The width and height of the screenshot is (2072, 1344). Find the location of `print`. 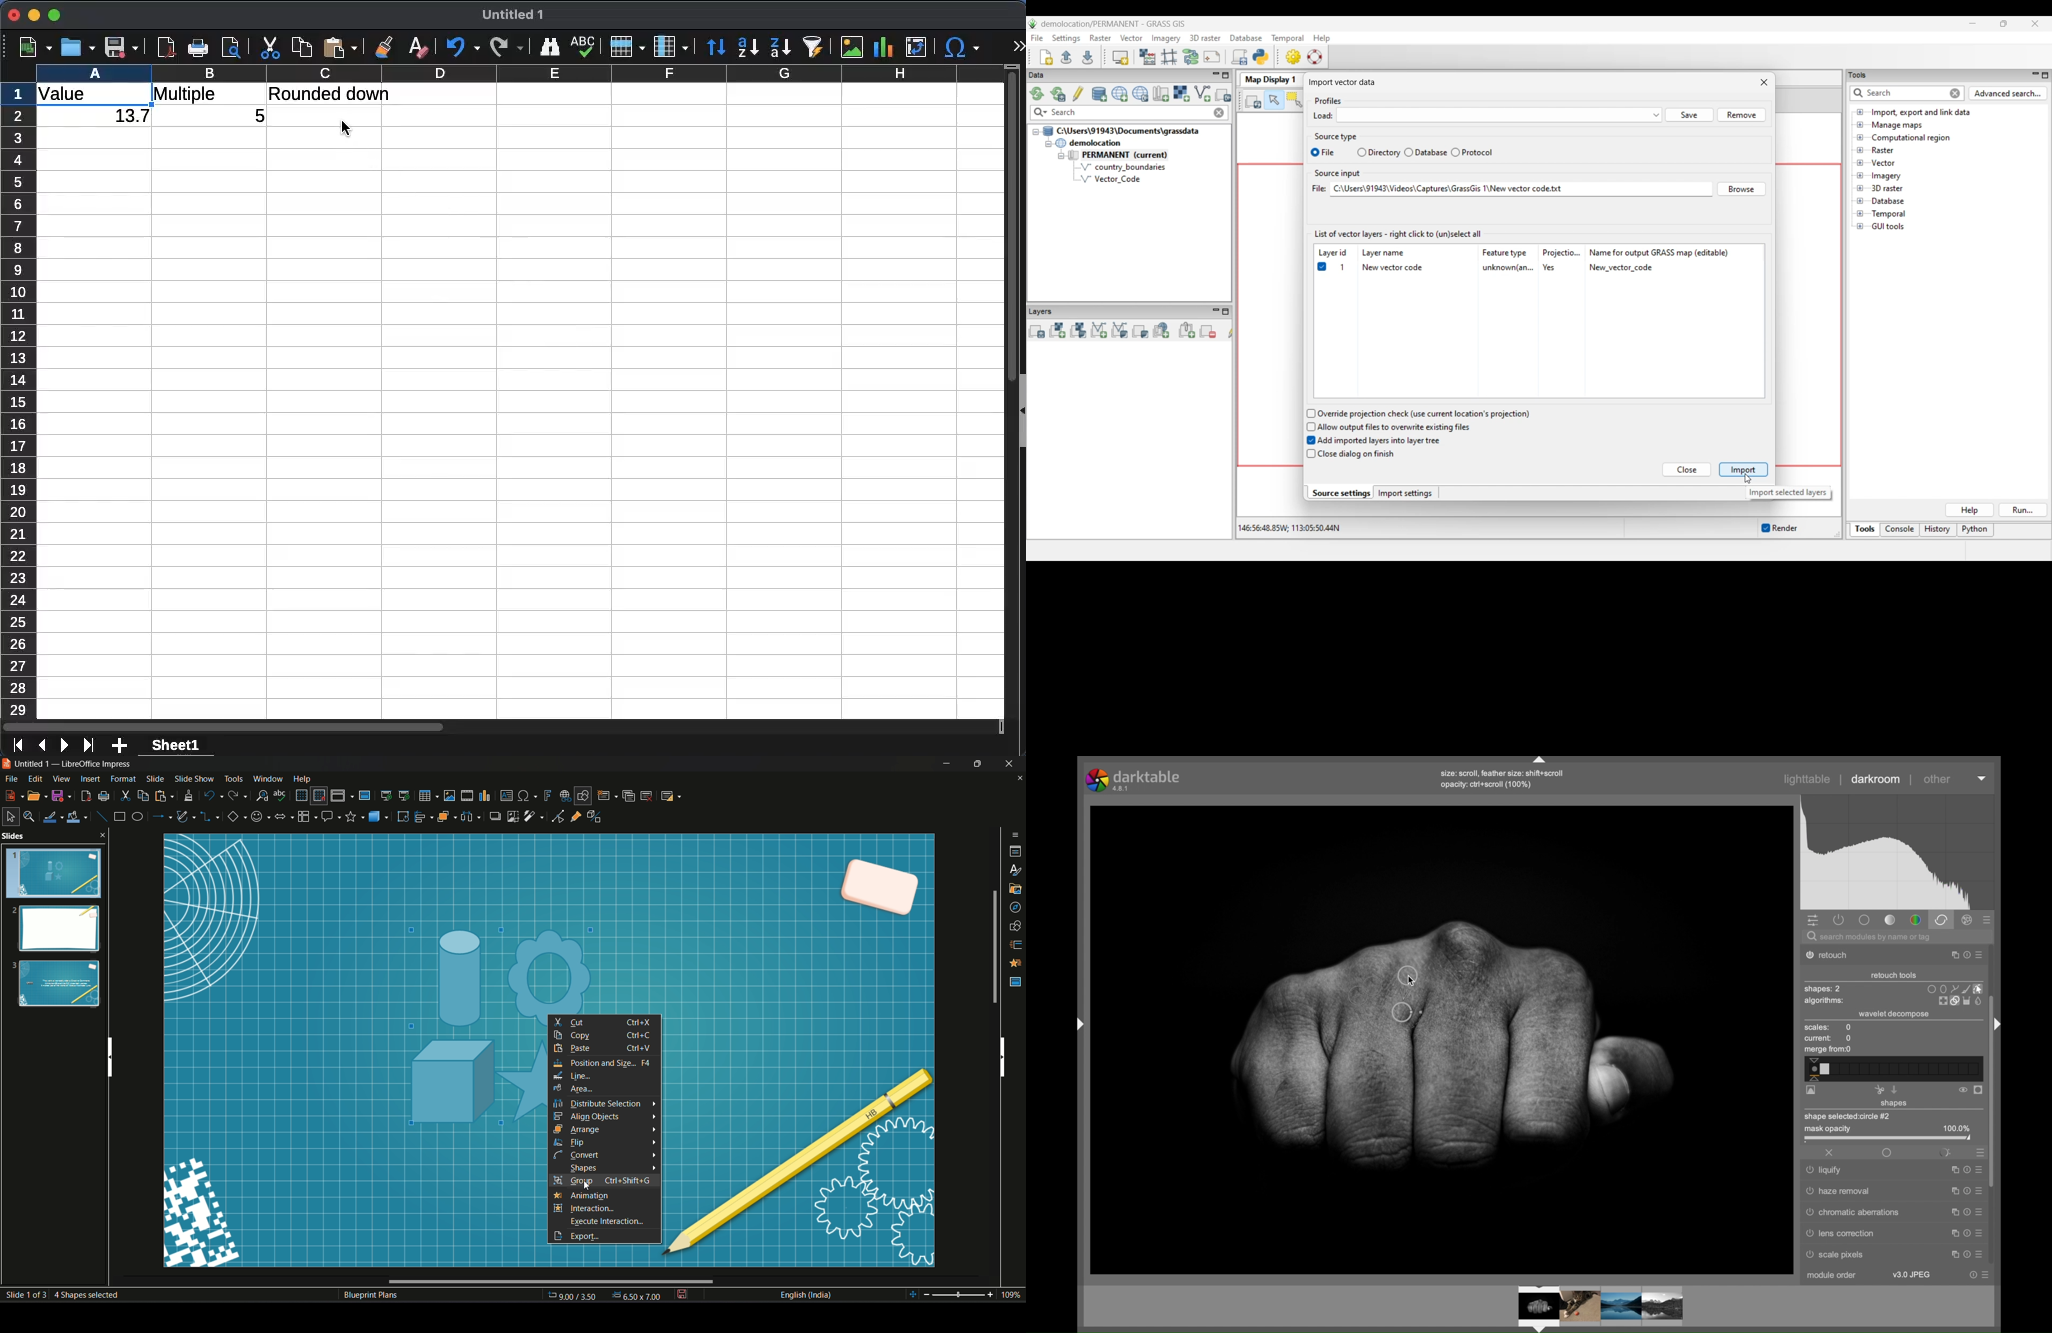

print is located at coordinates (104, 796).